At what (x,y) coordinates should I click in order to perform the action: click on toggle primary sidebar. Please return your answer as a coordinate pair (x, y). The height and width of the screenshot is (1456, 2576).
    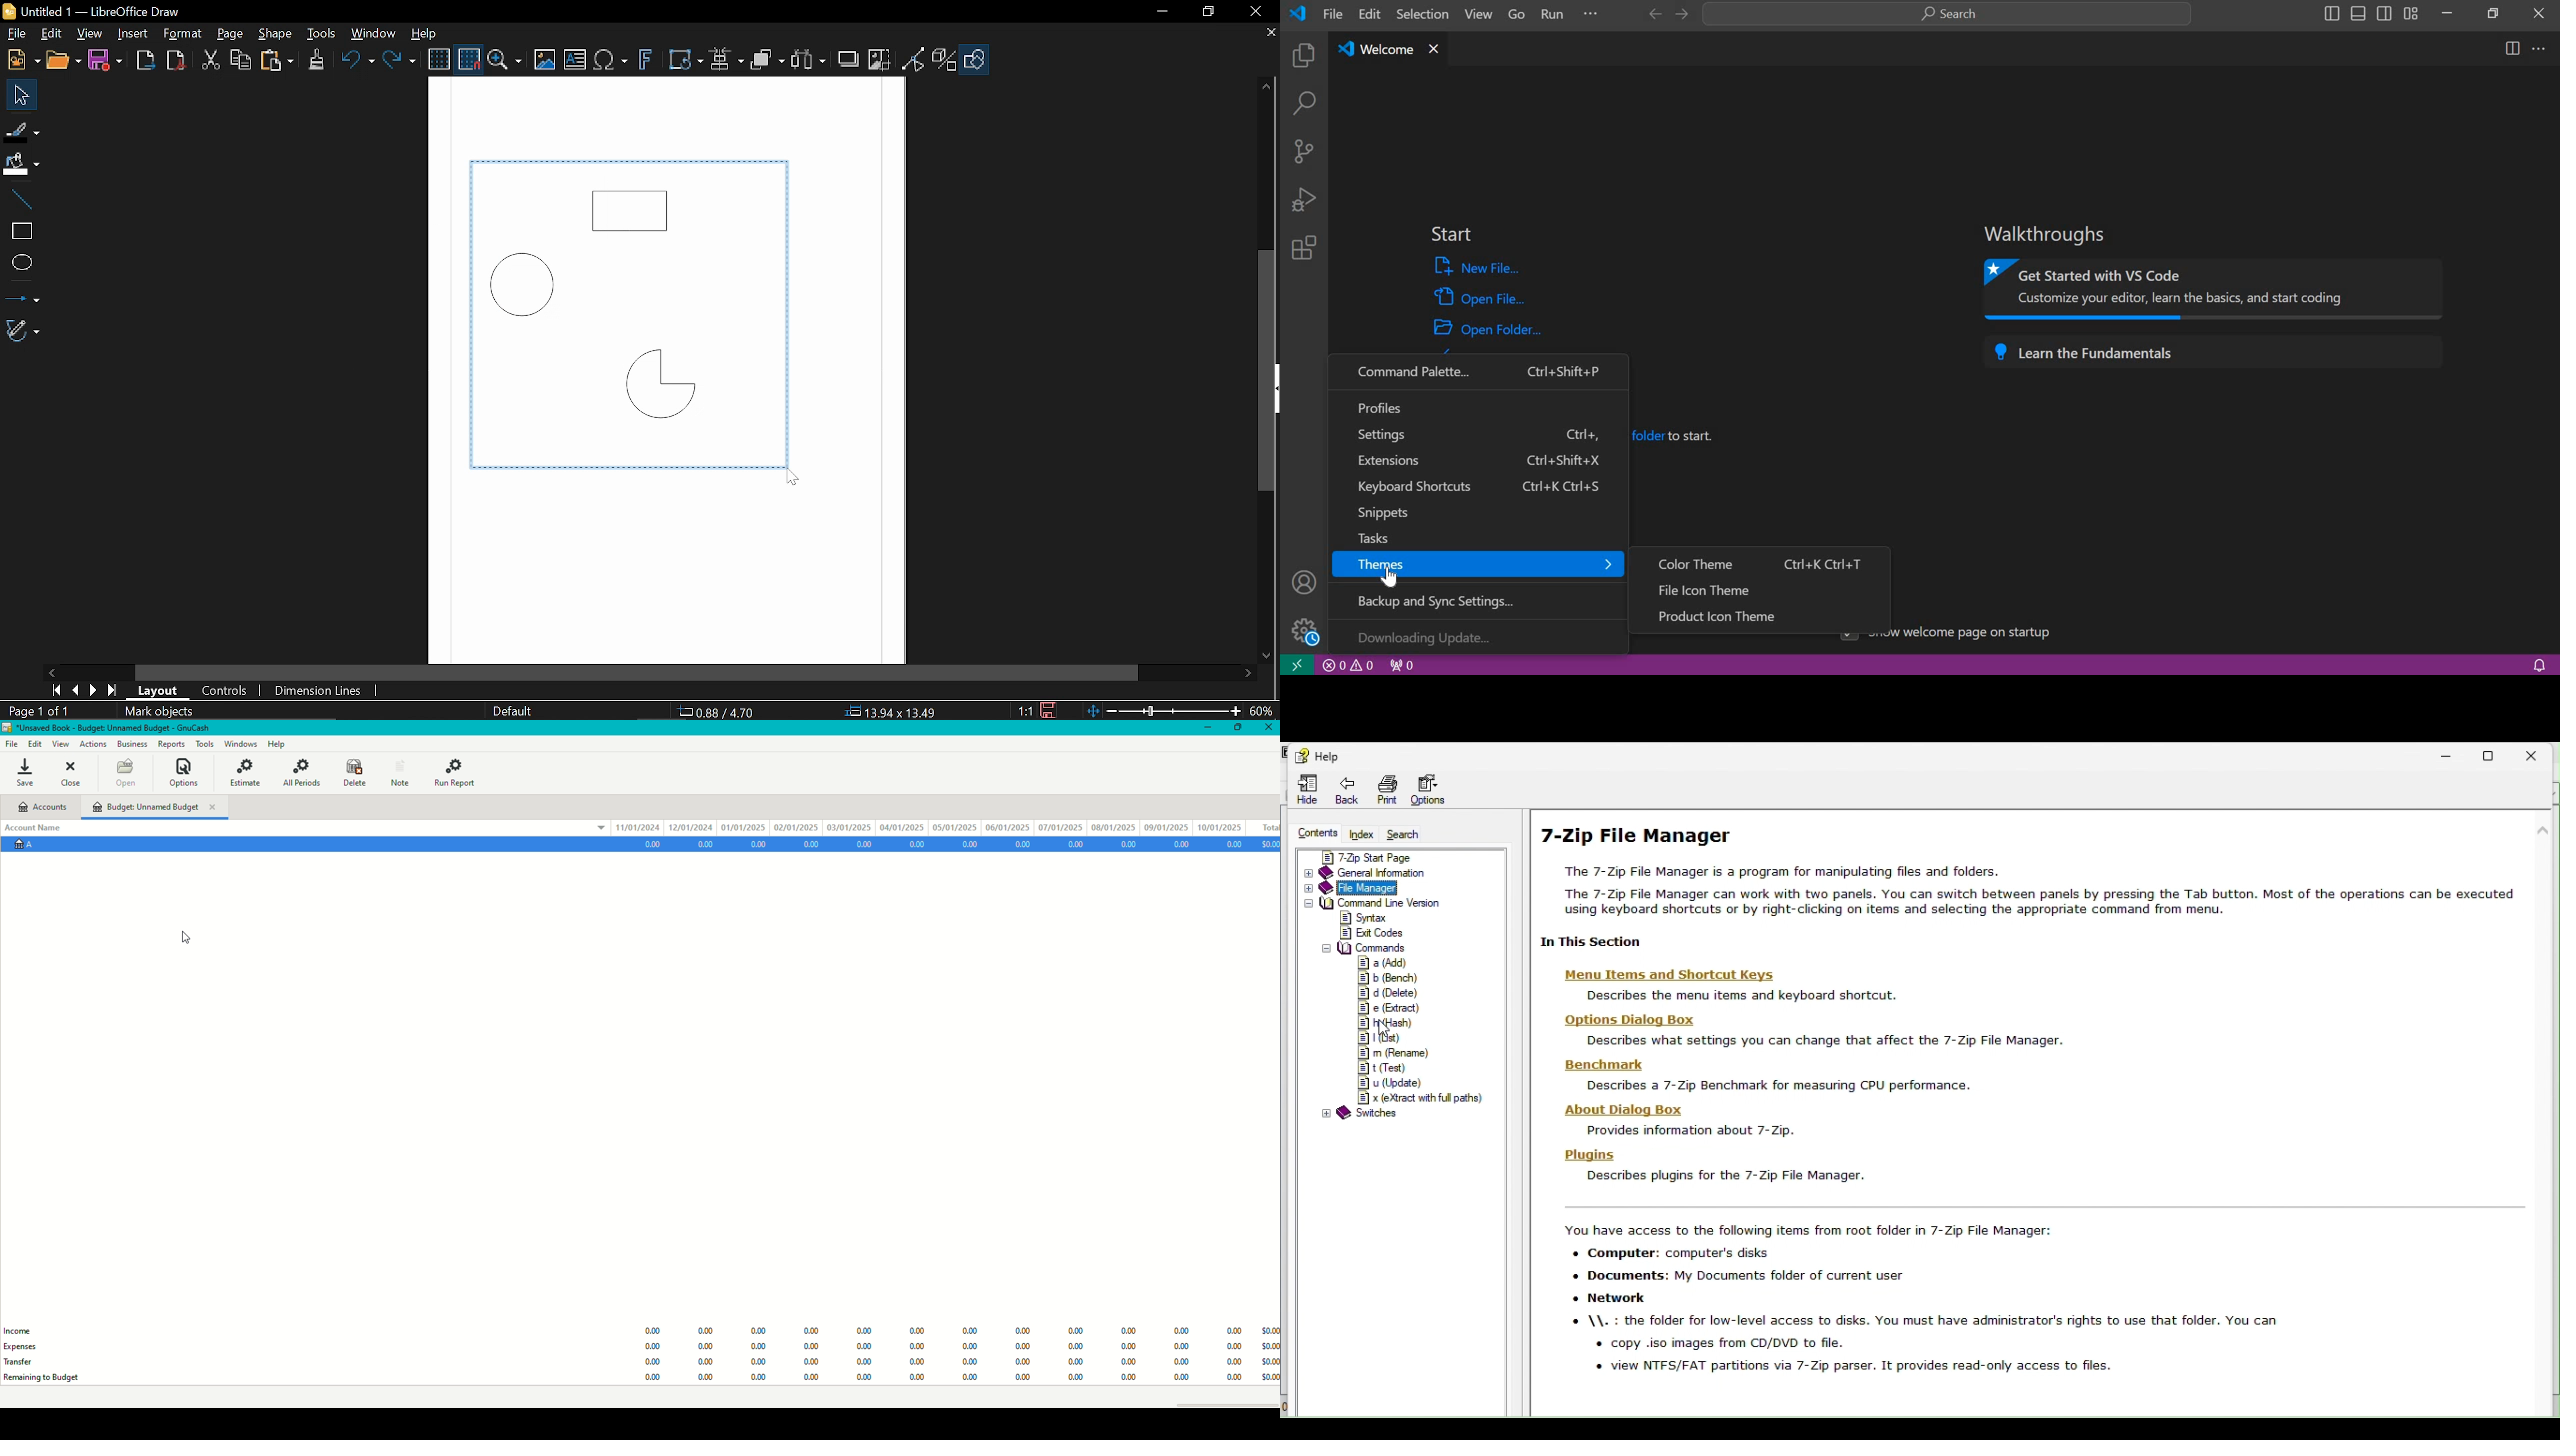
    Looking at the image, I should click on (2330, 13).